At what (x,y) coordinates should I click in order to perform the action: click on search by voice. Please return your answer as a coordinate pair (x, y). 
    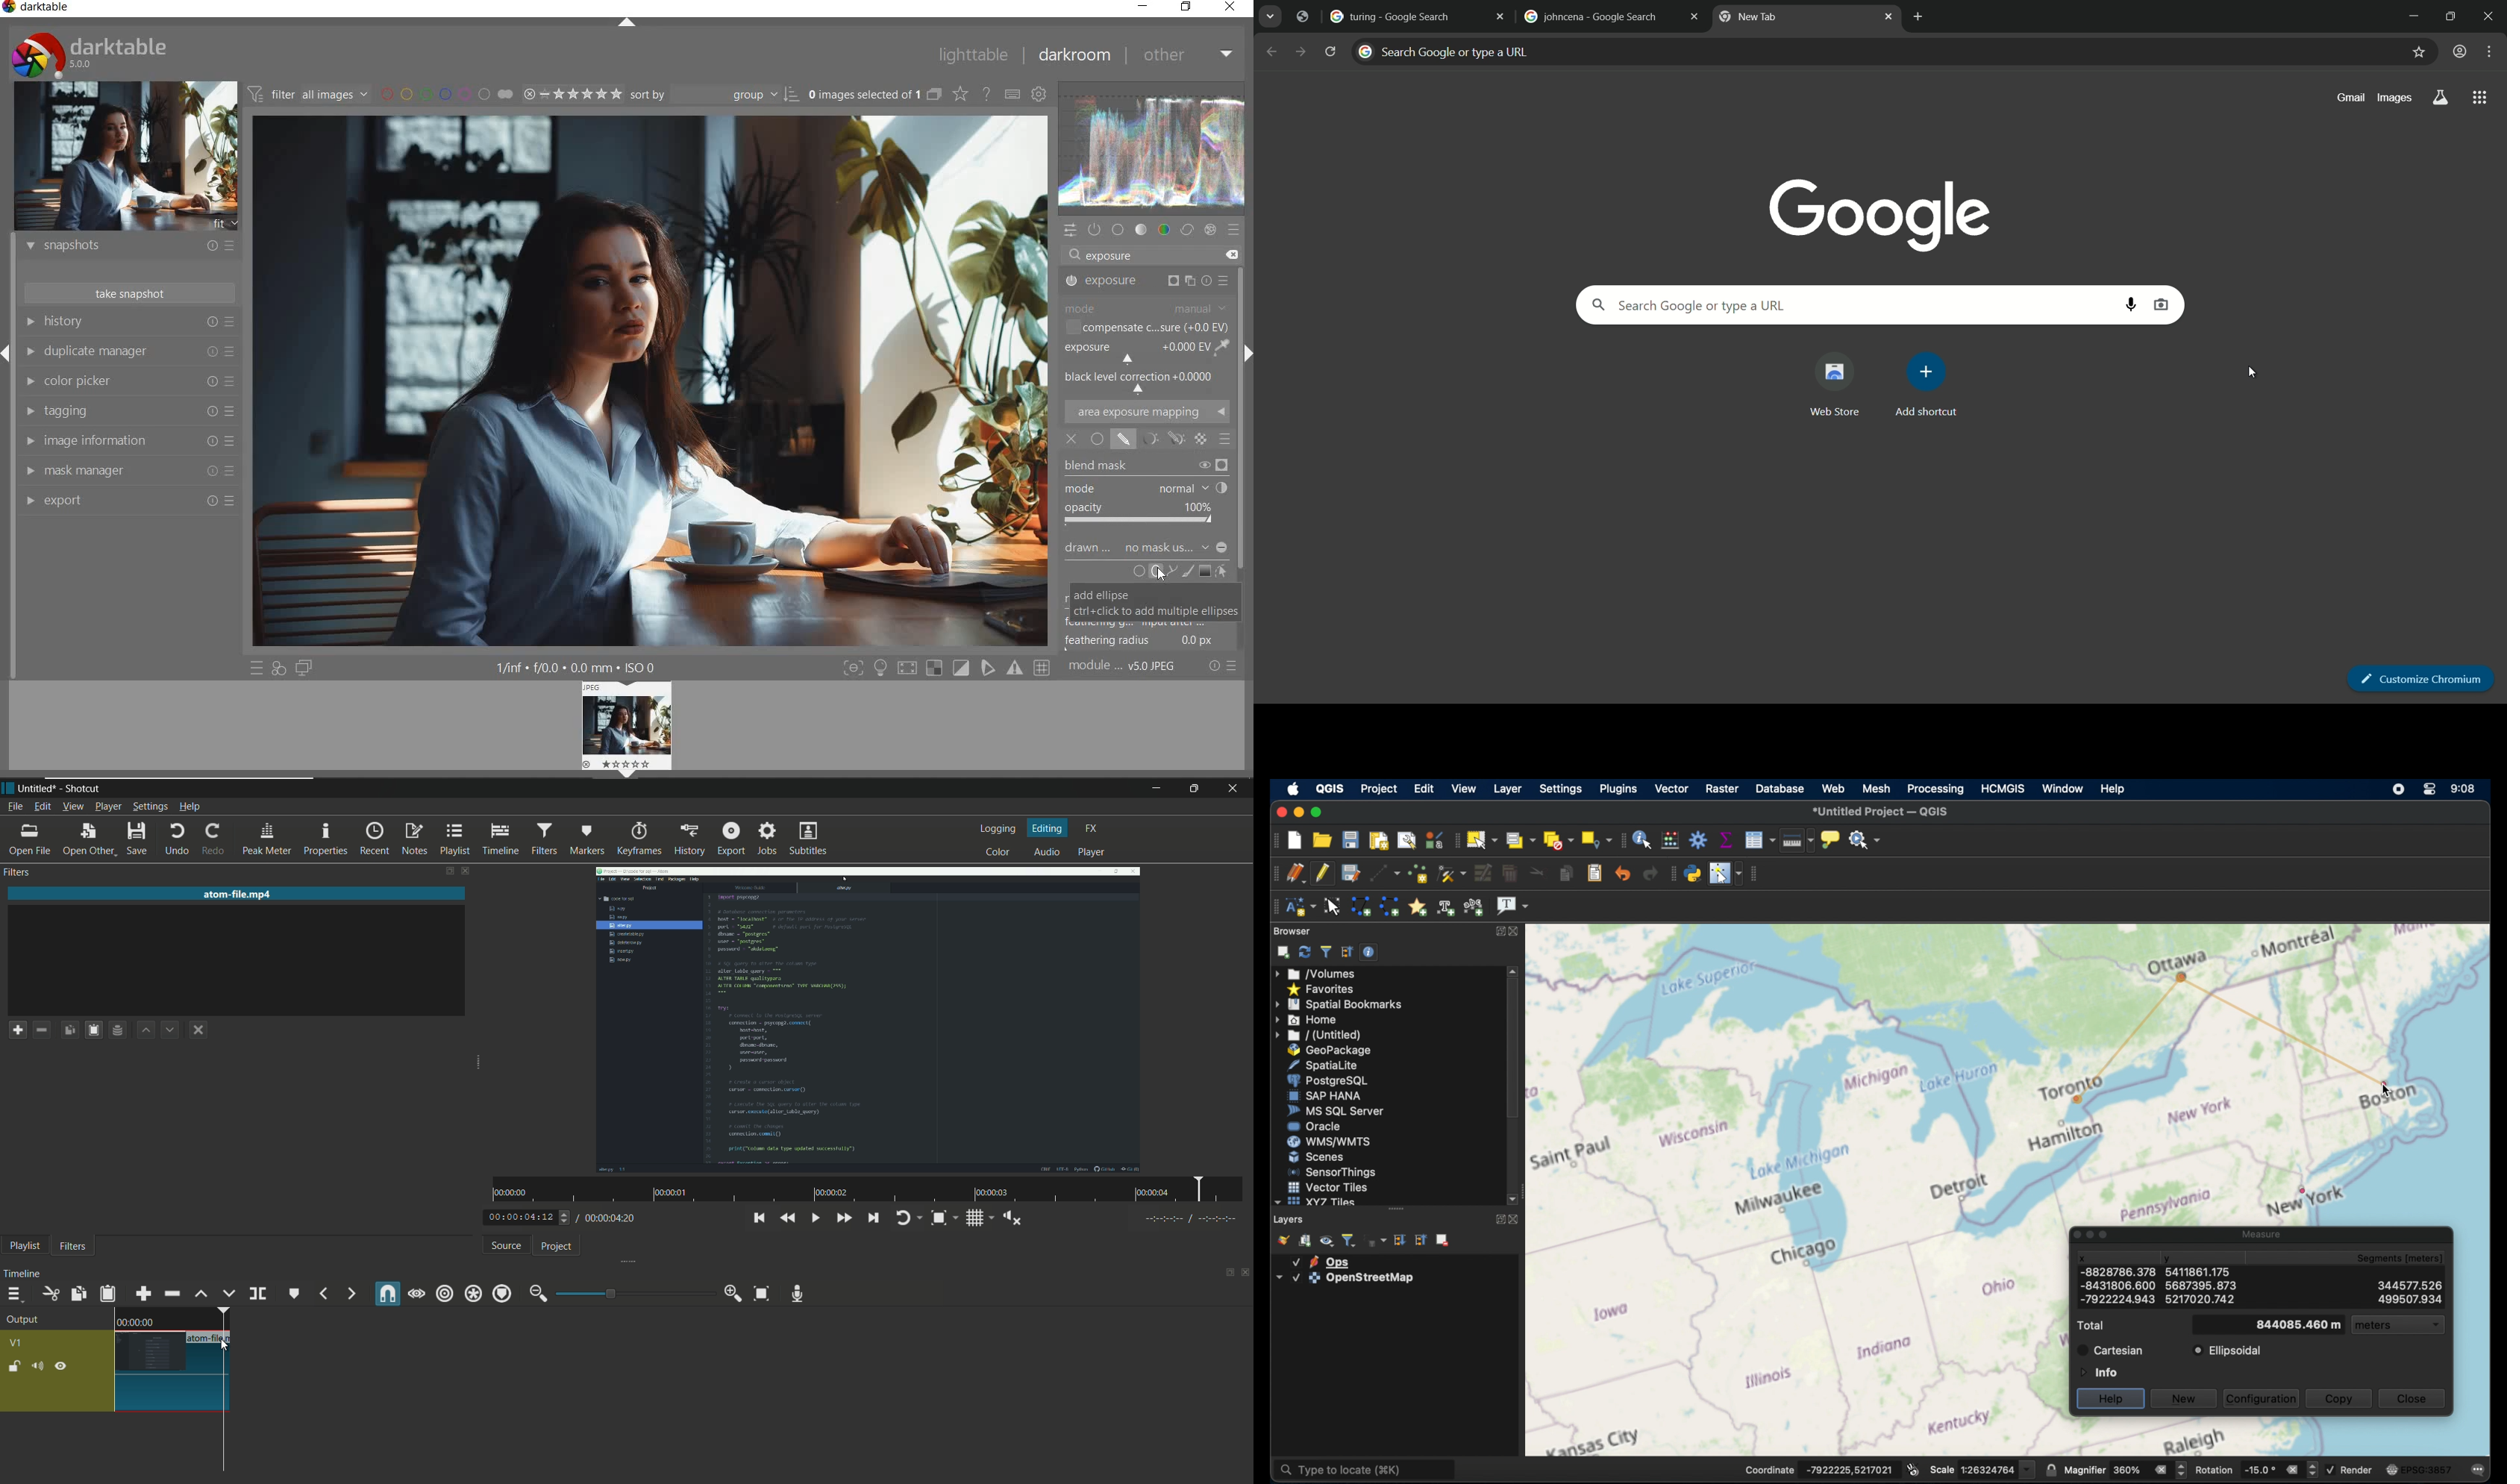
    Looking at the image, I should click on (2133, 304).